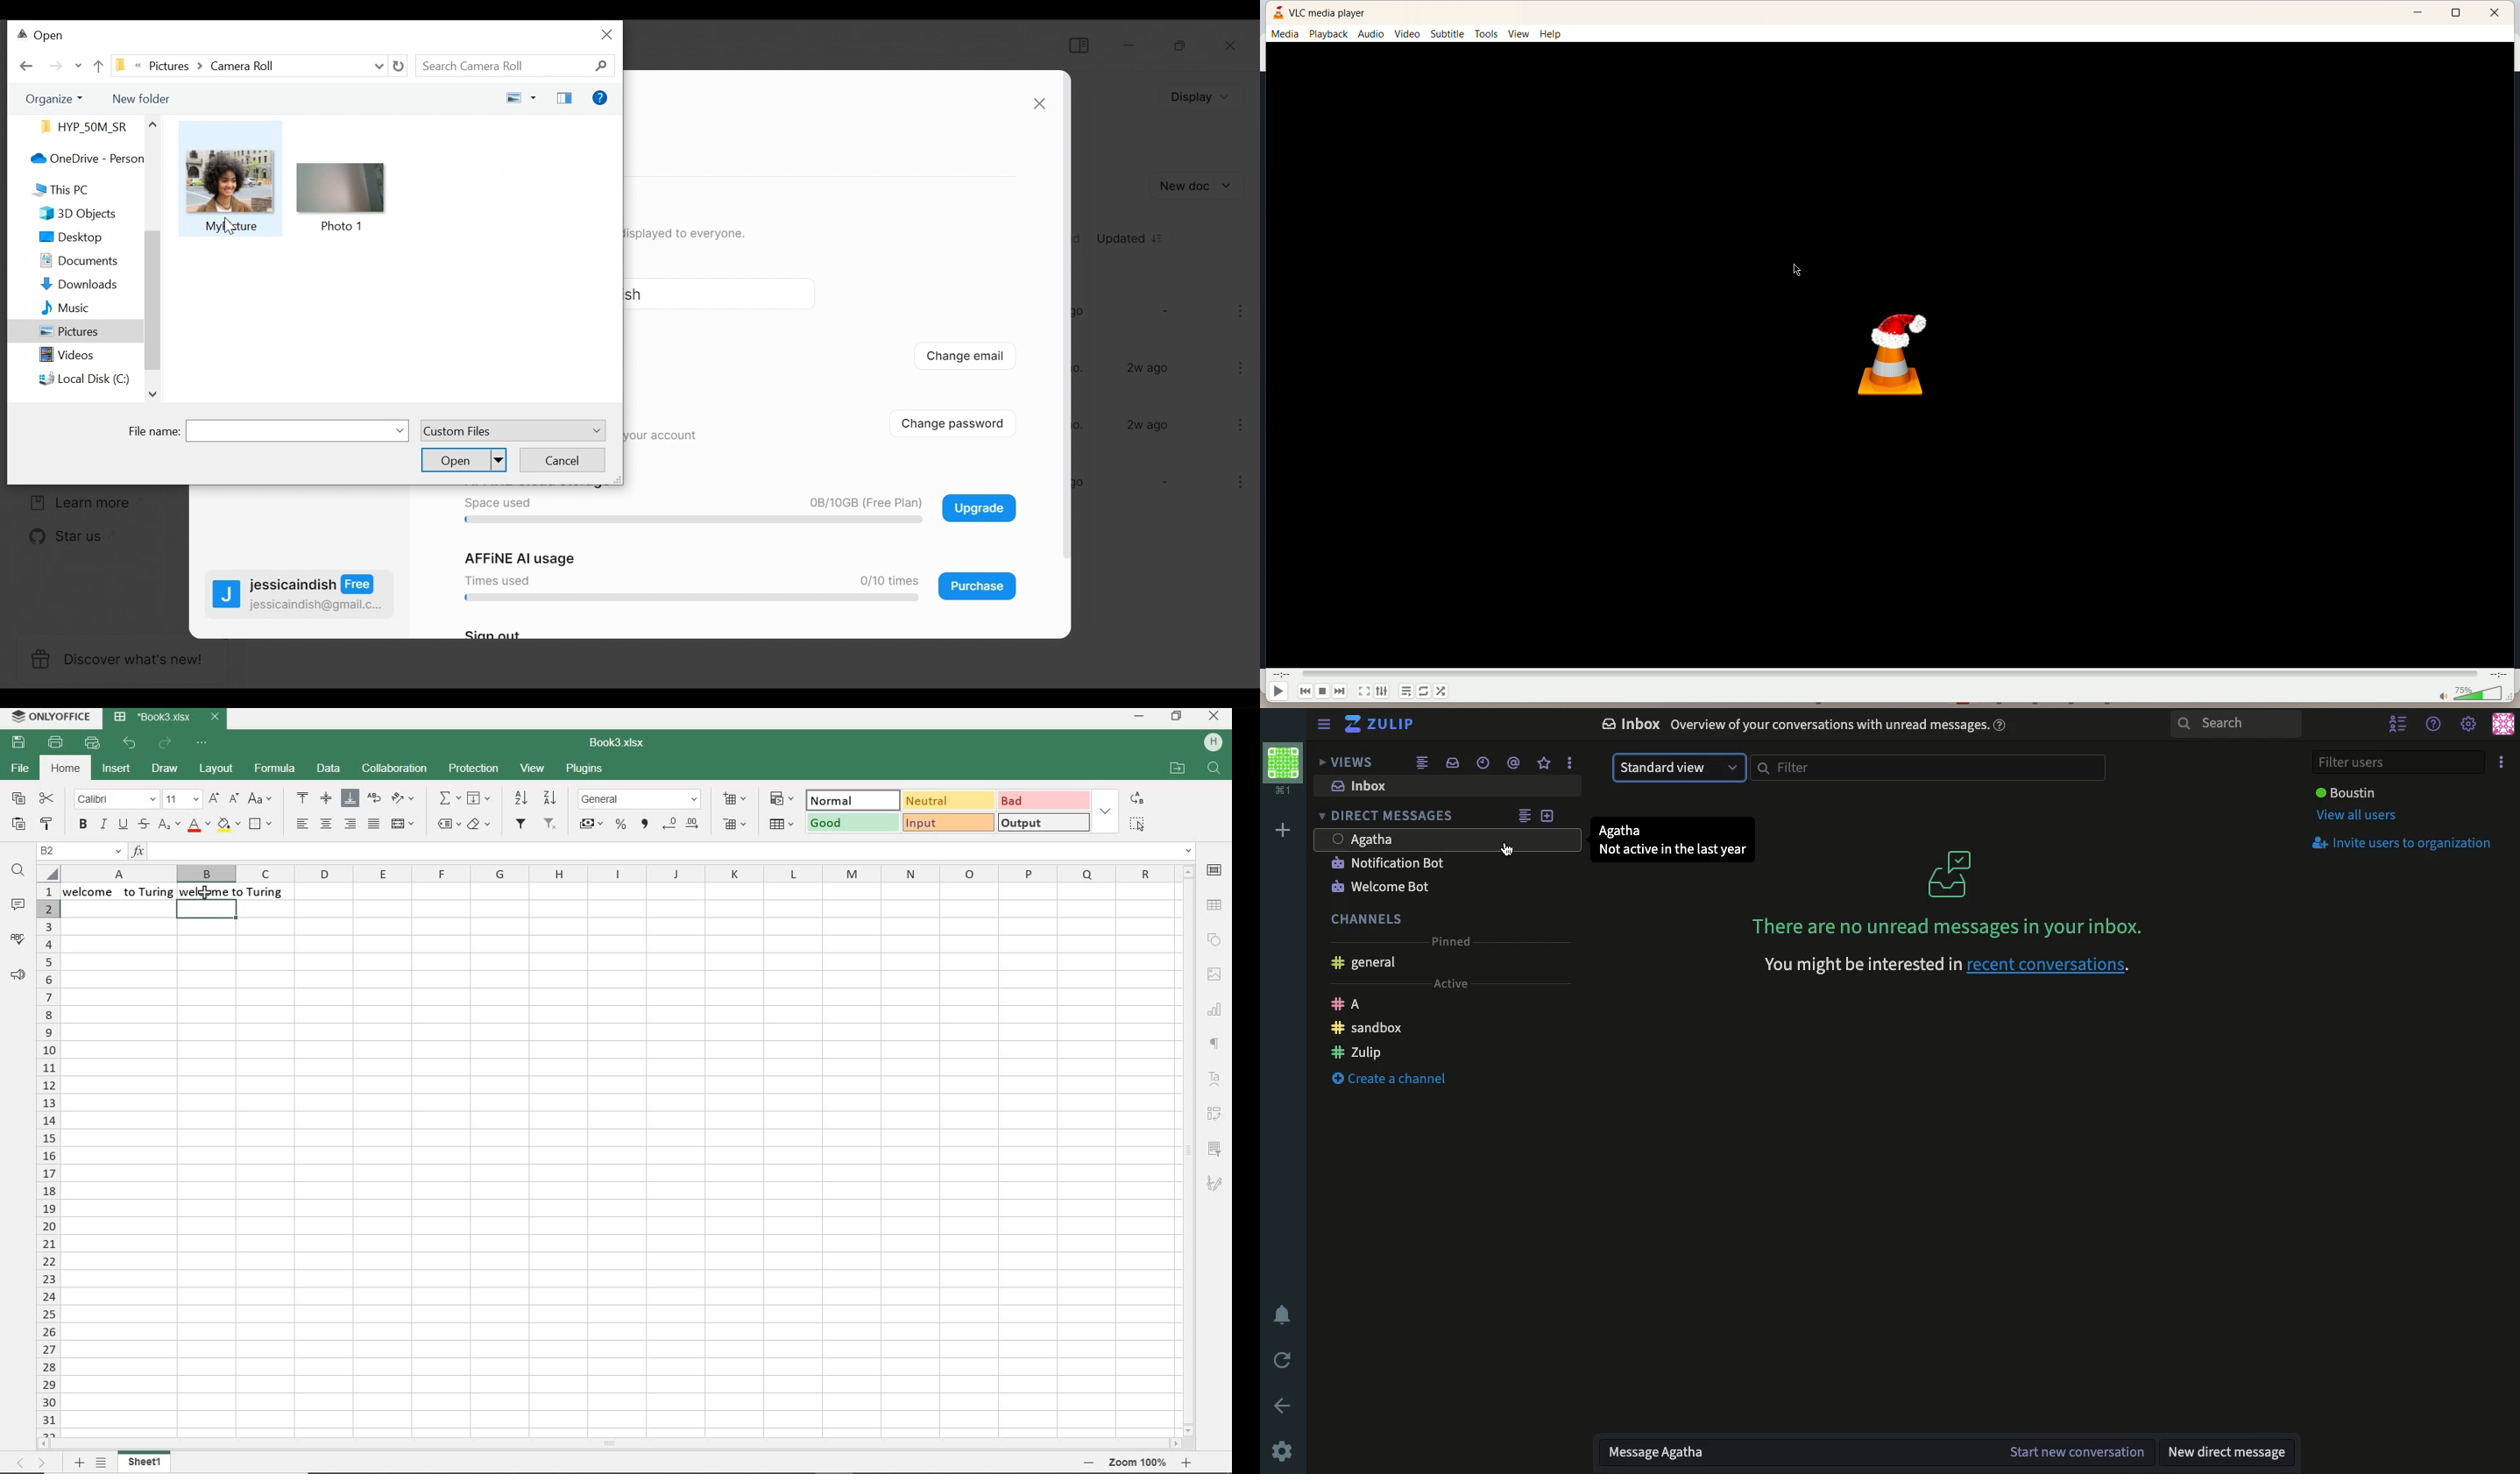  Describe the element at coordinates (1324, 724) in the screenshot. I see `Hide menu` at that location.